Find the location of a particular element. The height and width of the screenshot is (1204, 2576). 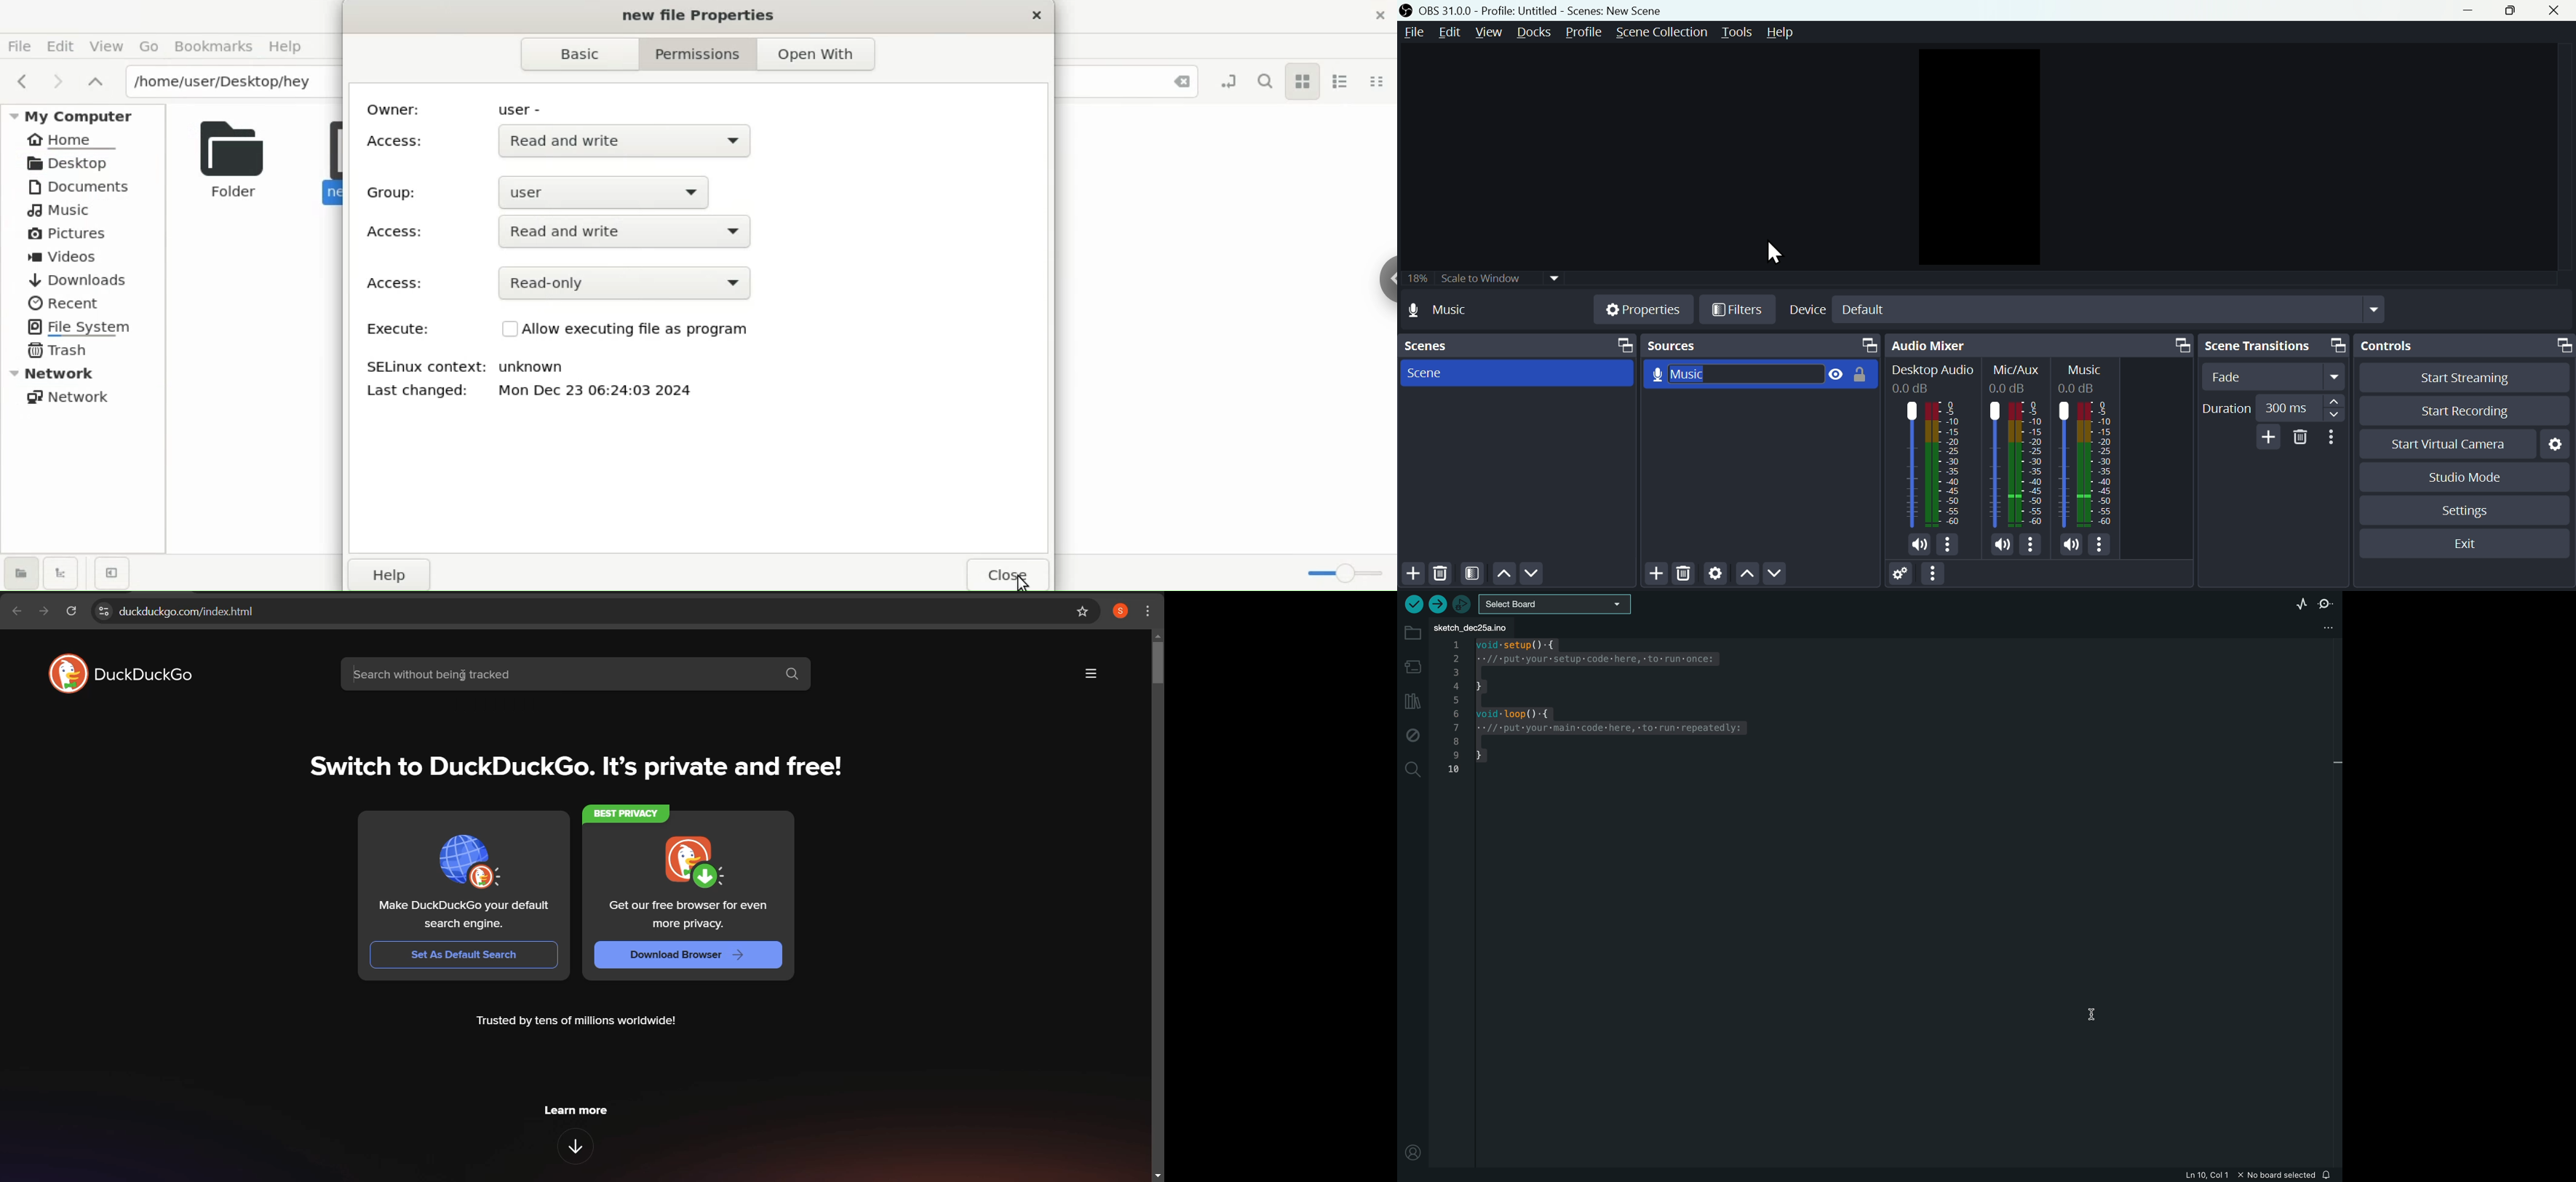

help is located at coordinates (1796, 32).